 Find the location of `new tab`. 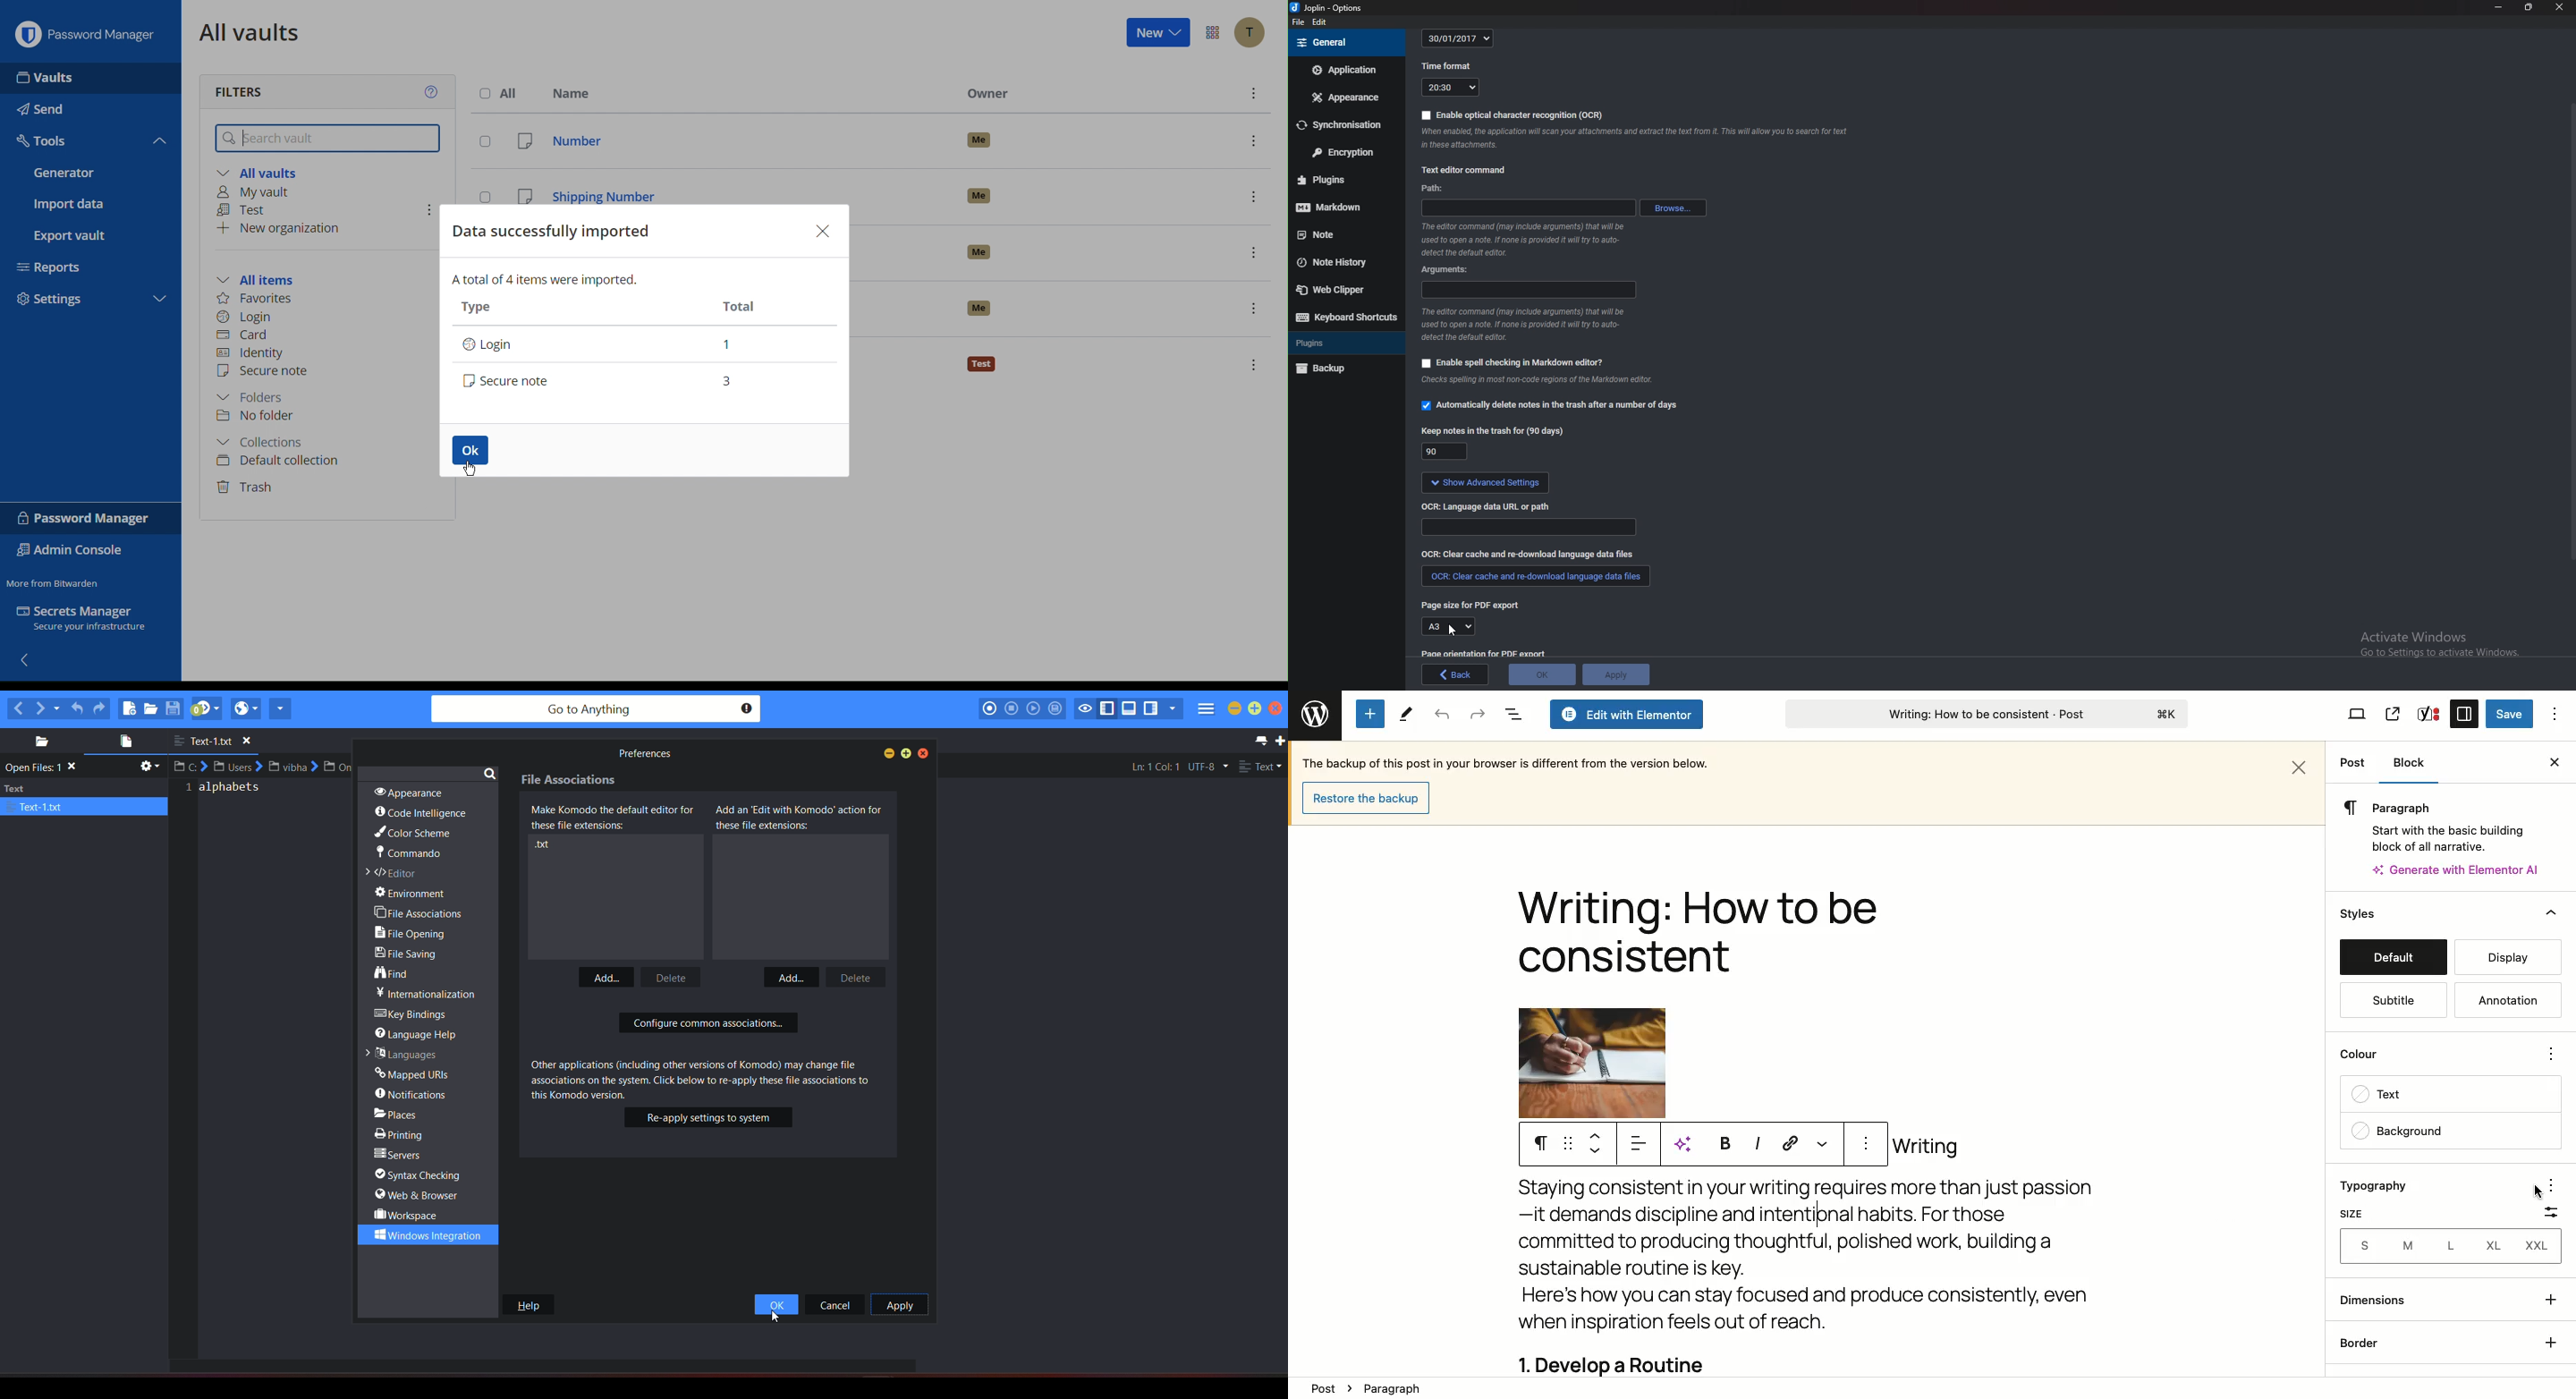

new tab is located at coordinates (1280, 741).